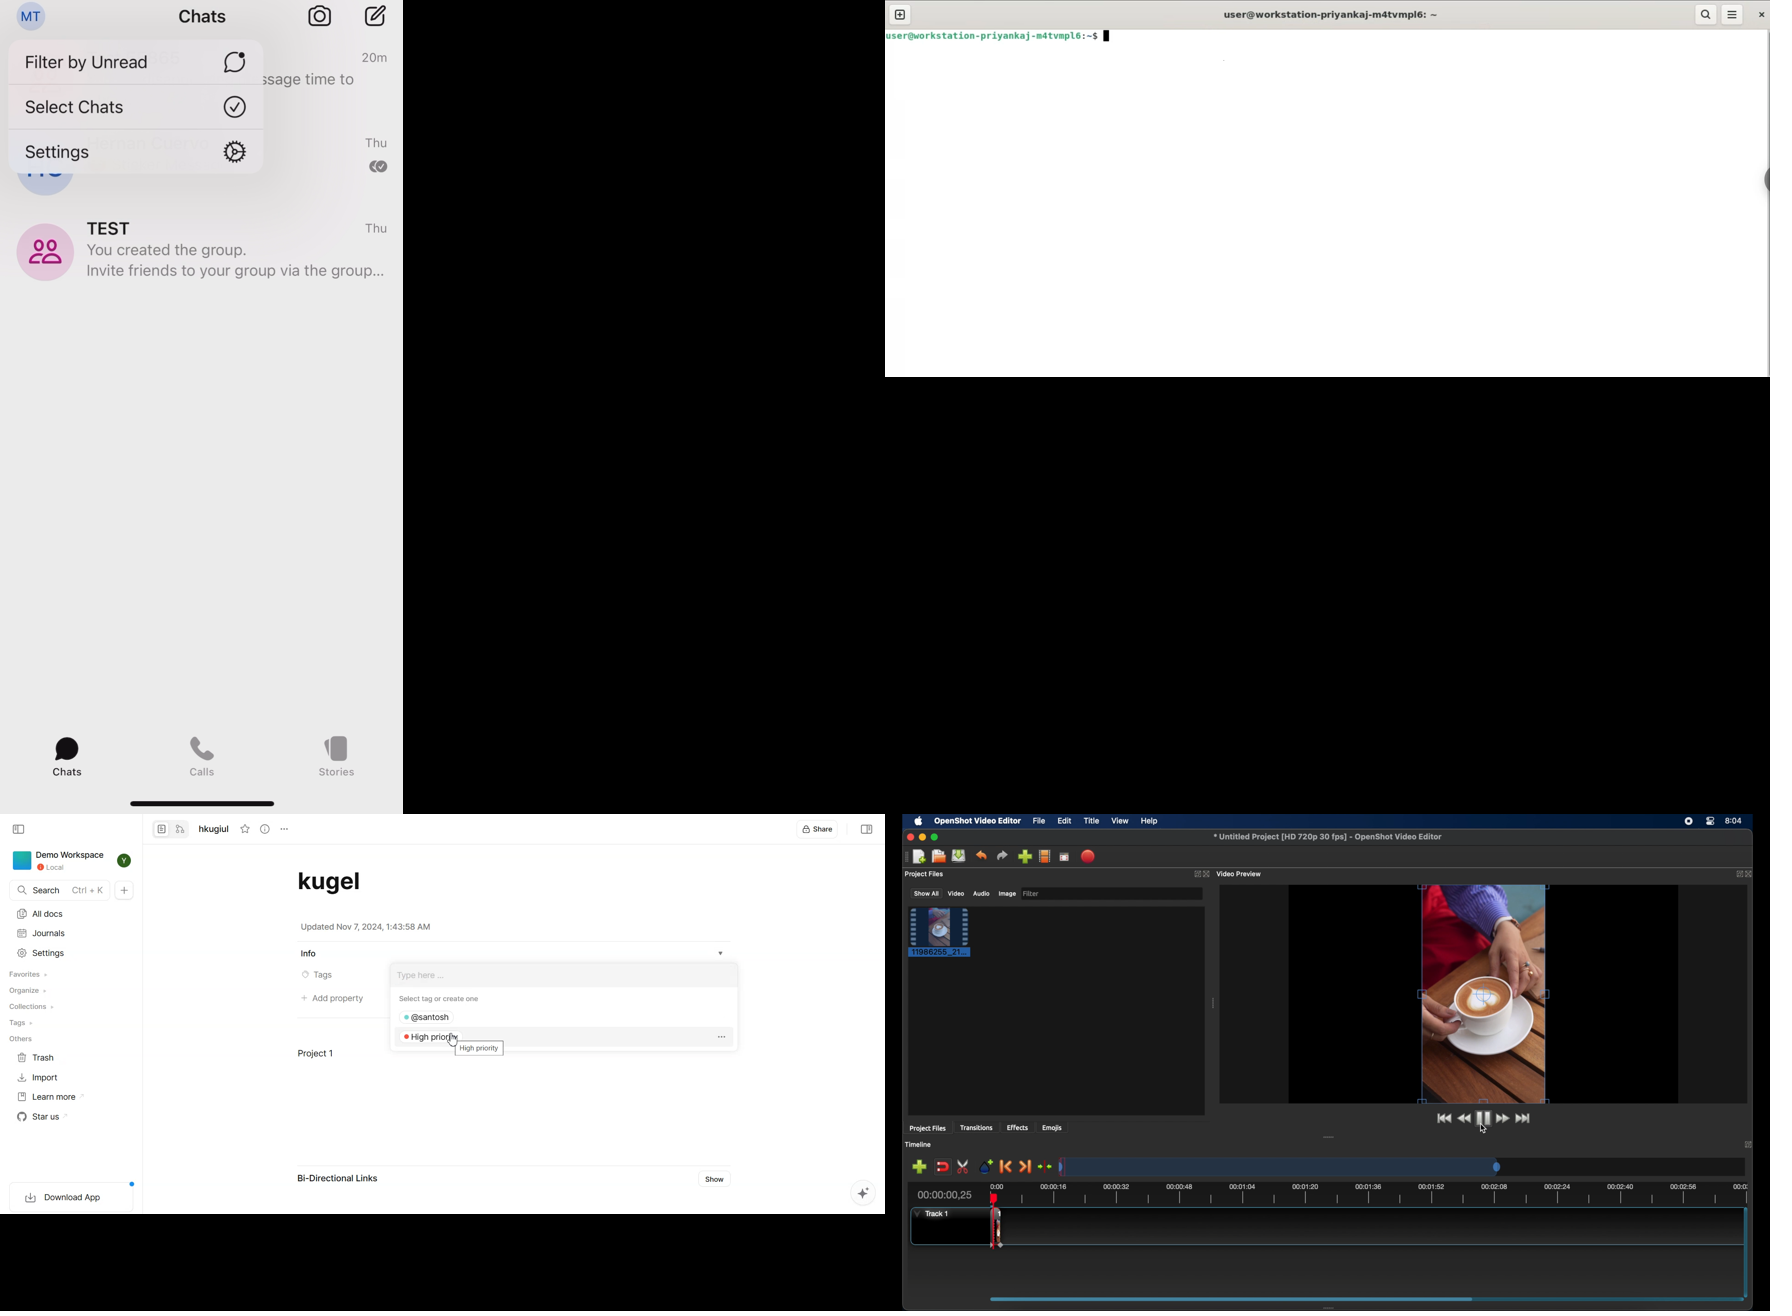 The image size is (1792, 1316). What do you see at coordinates (1761, 14) in the screenshot?
I see `close` at bounding box center [1761, 14].